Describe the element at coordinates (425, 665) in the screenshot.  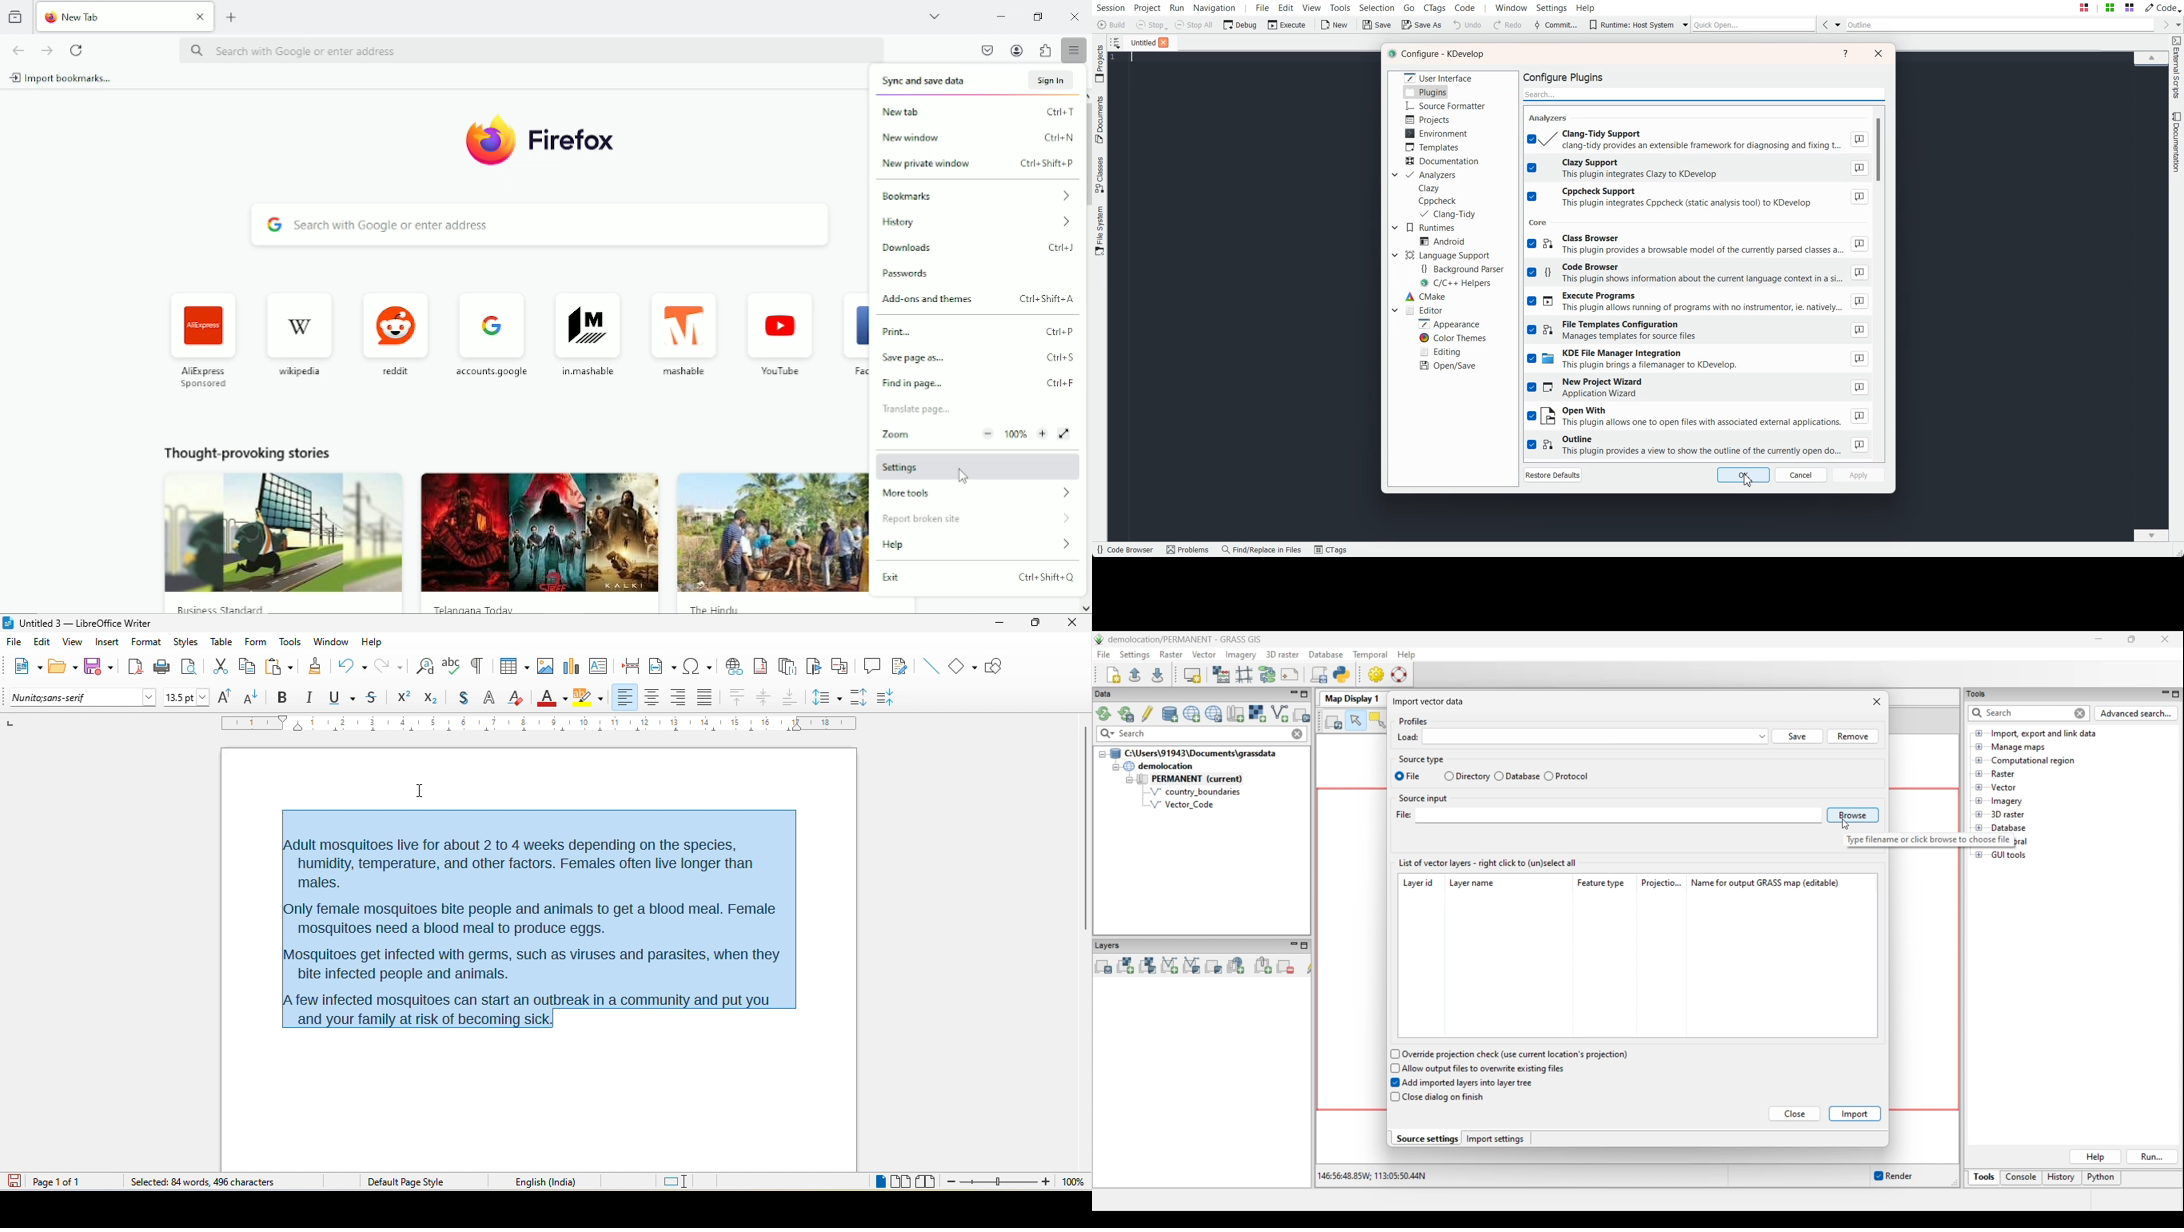
I see `find and replace` at that location.